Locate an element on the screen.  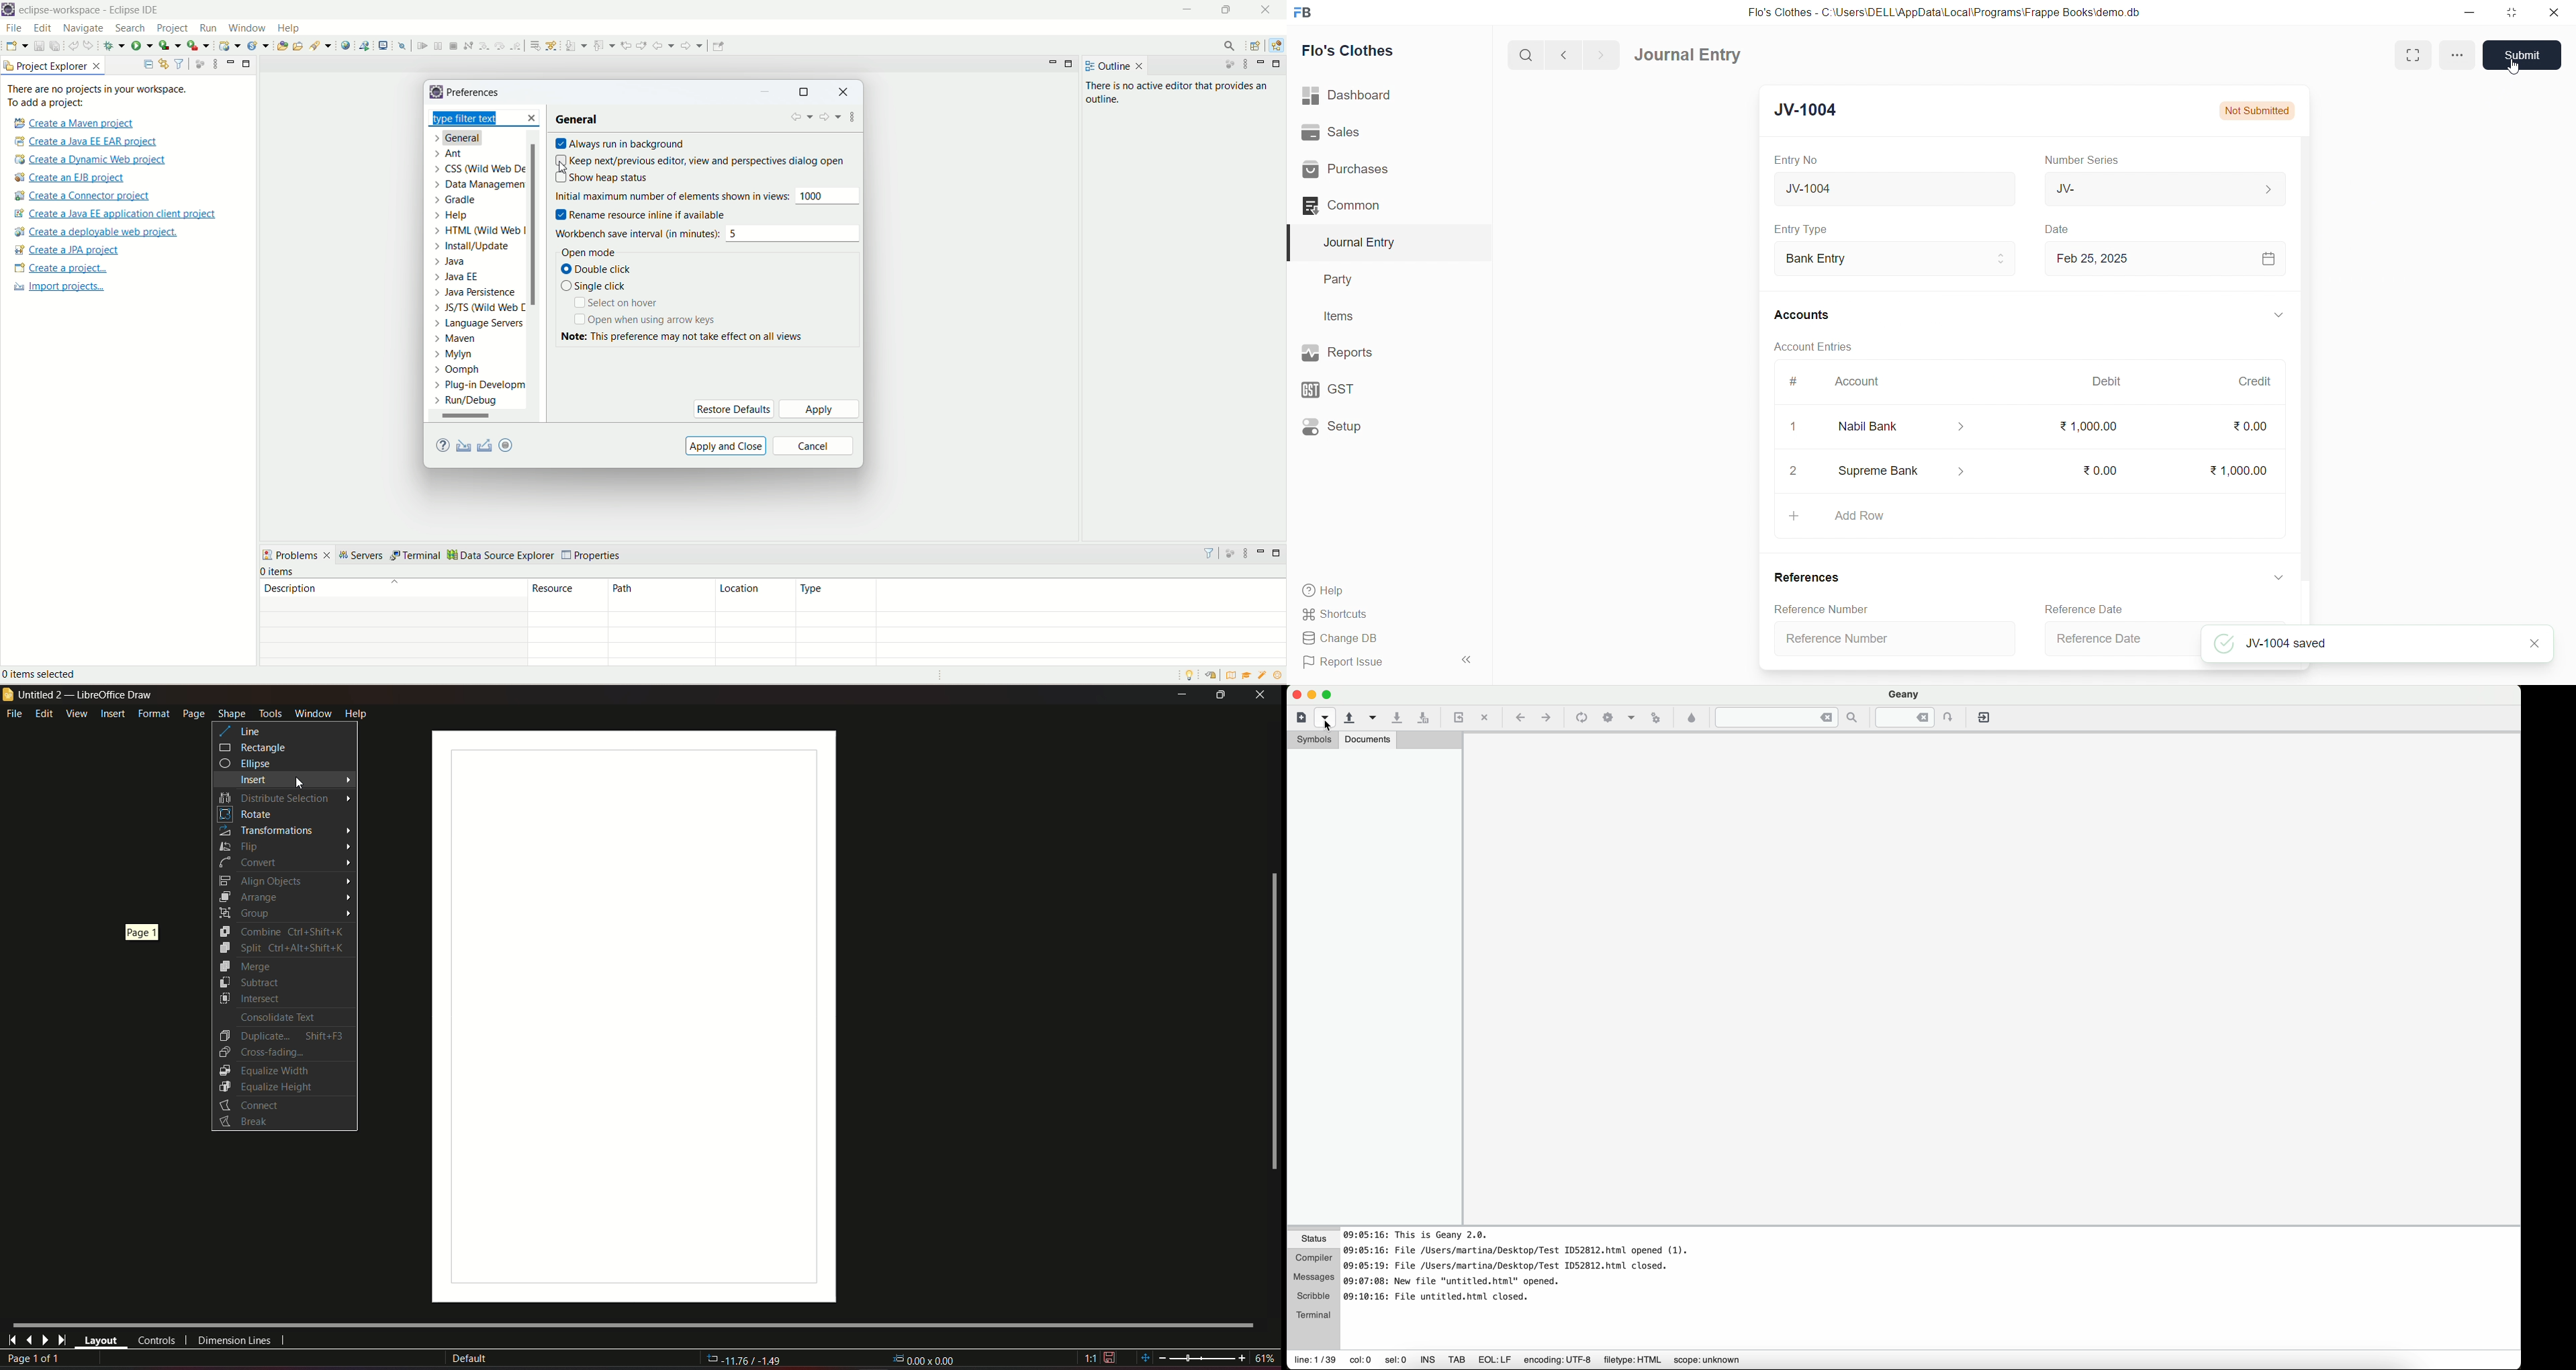
Debit is located at coordinates (2107, 383).